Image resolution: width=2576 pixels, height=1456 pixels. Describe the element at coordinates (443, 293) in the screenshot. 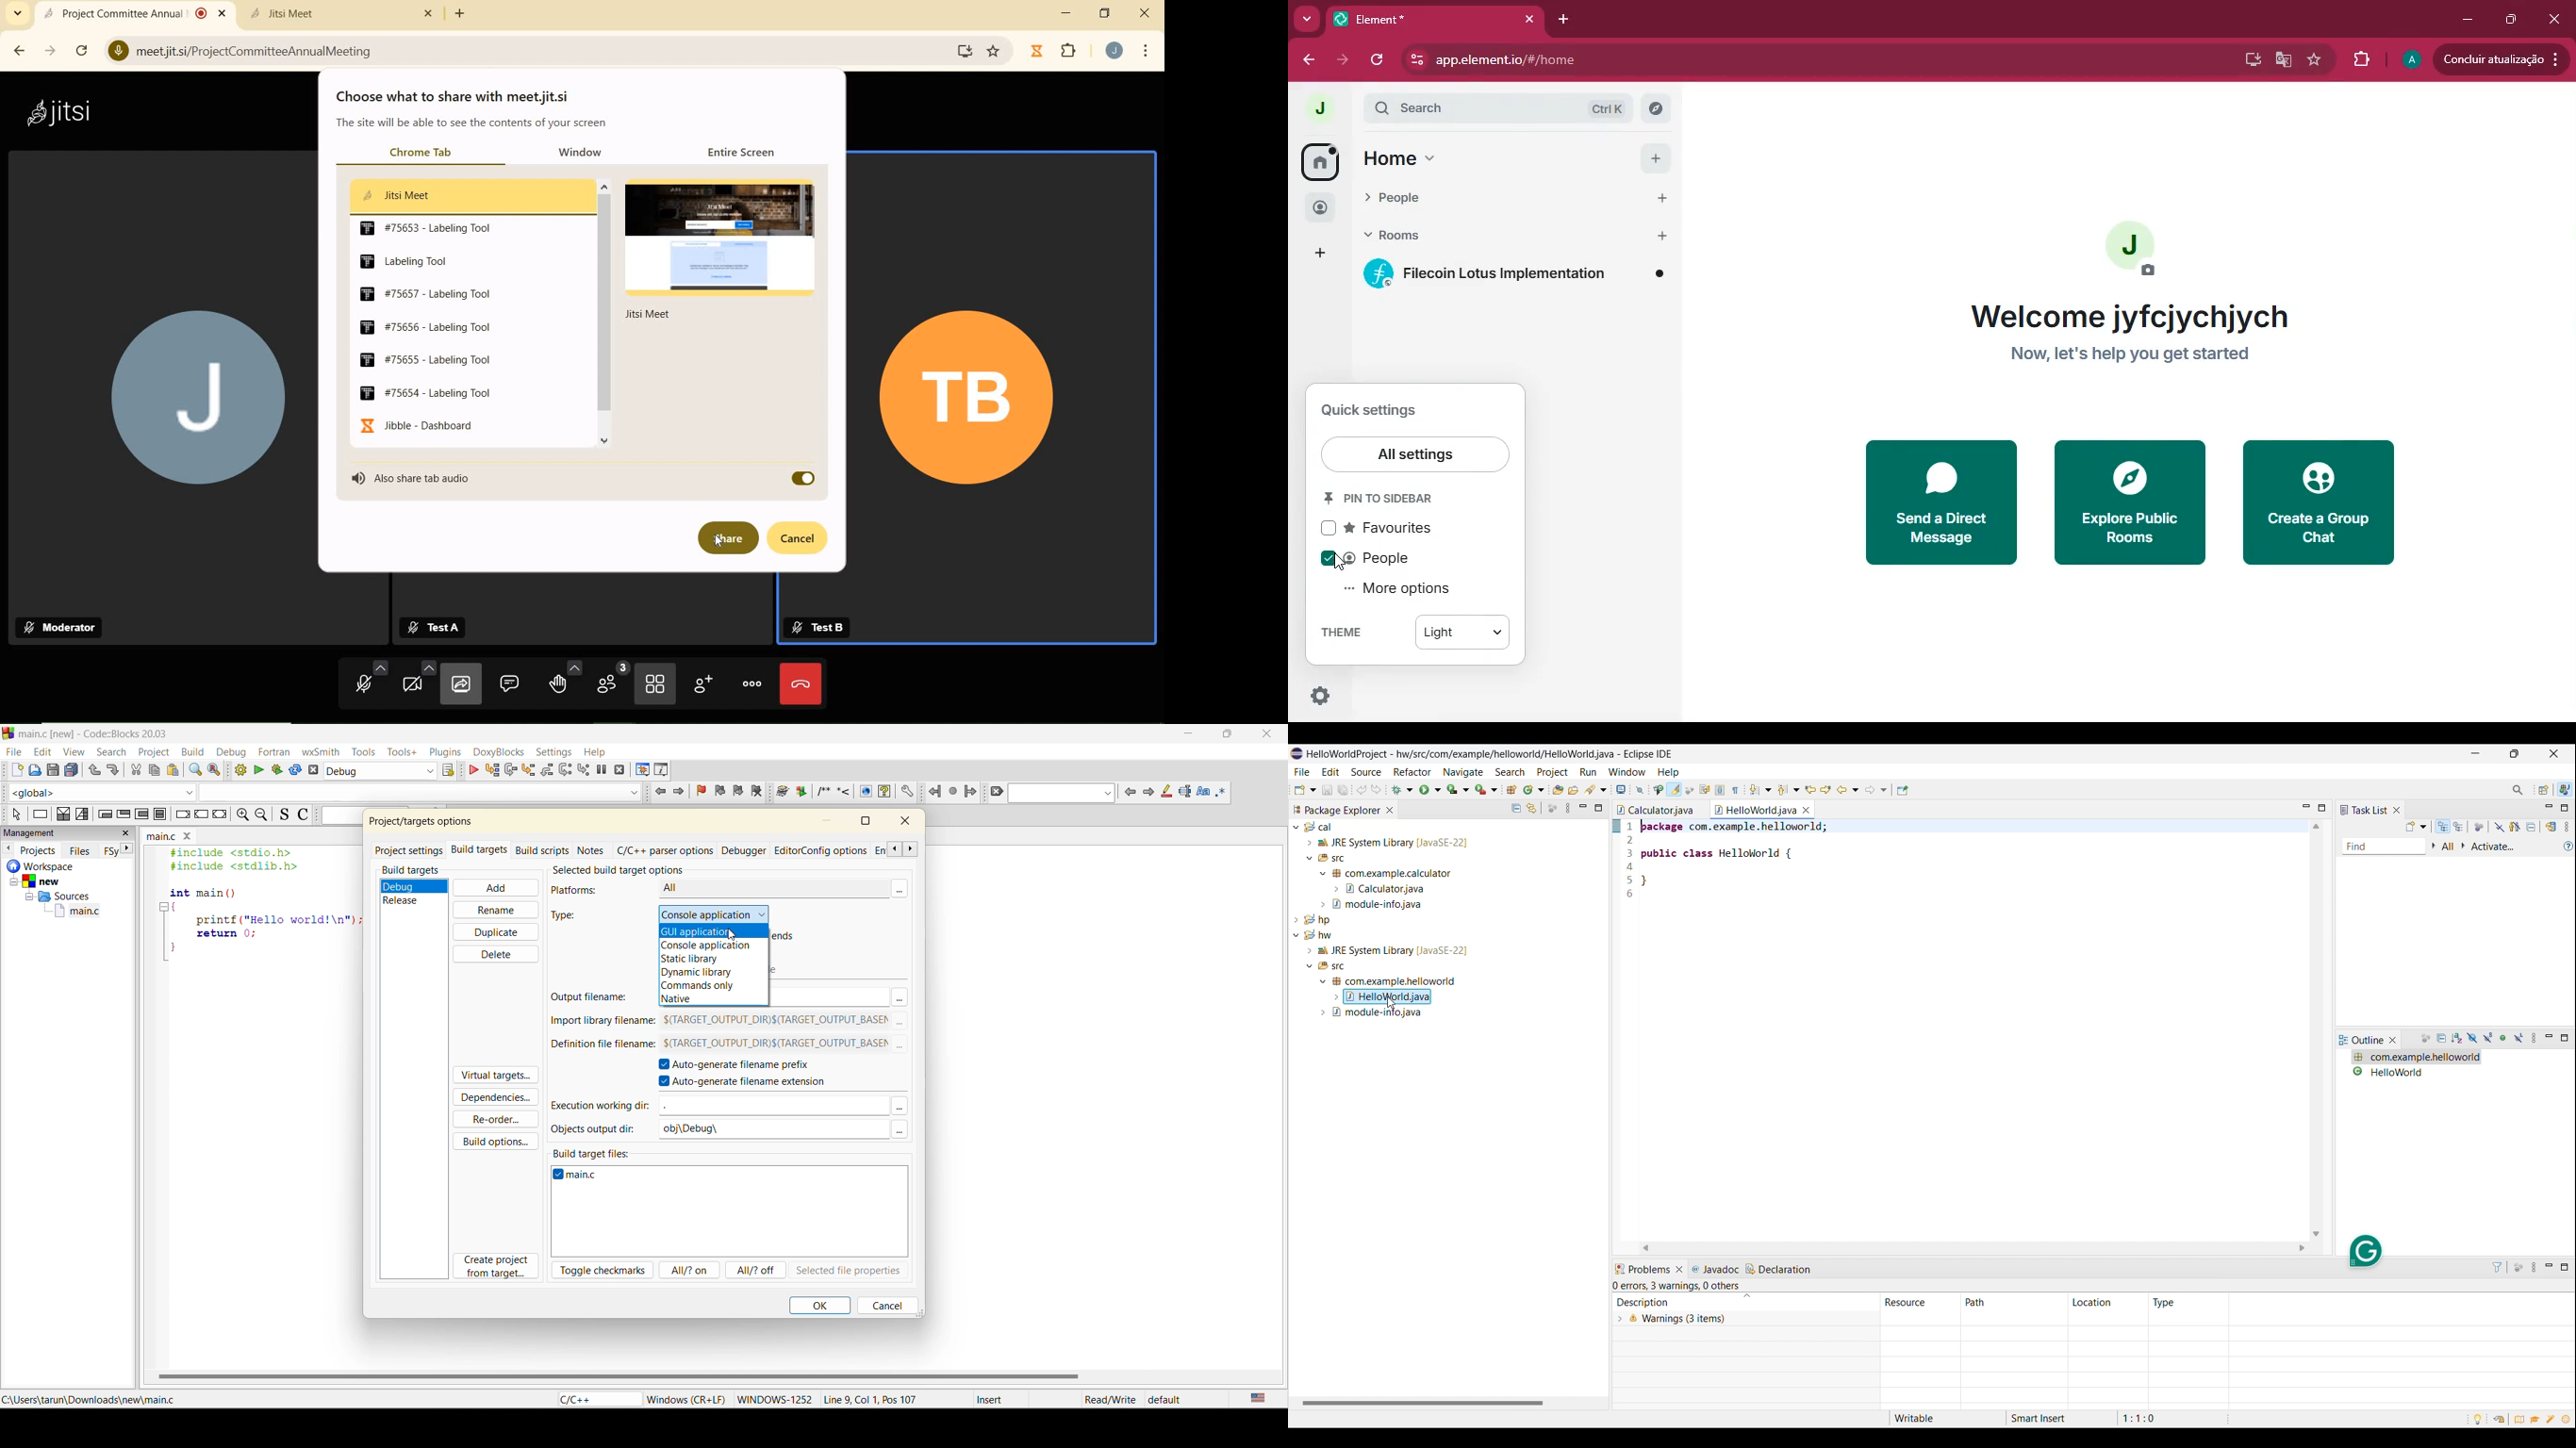

I see `#75657 - Labeling Tool` at that location.